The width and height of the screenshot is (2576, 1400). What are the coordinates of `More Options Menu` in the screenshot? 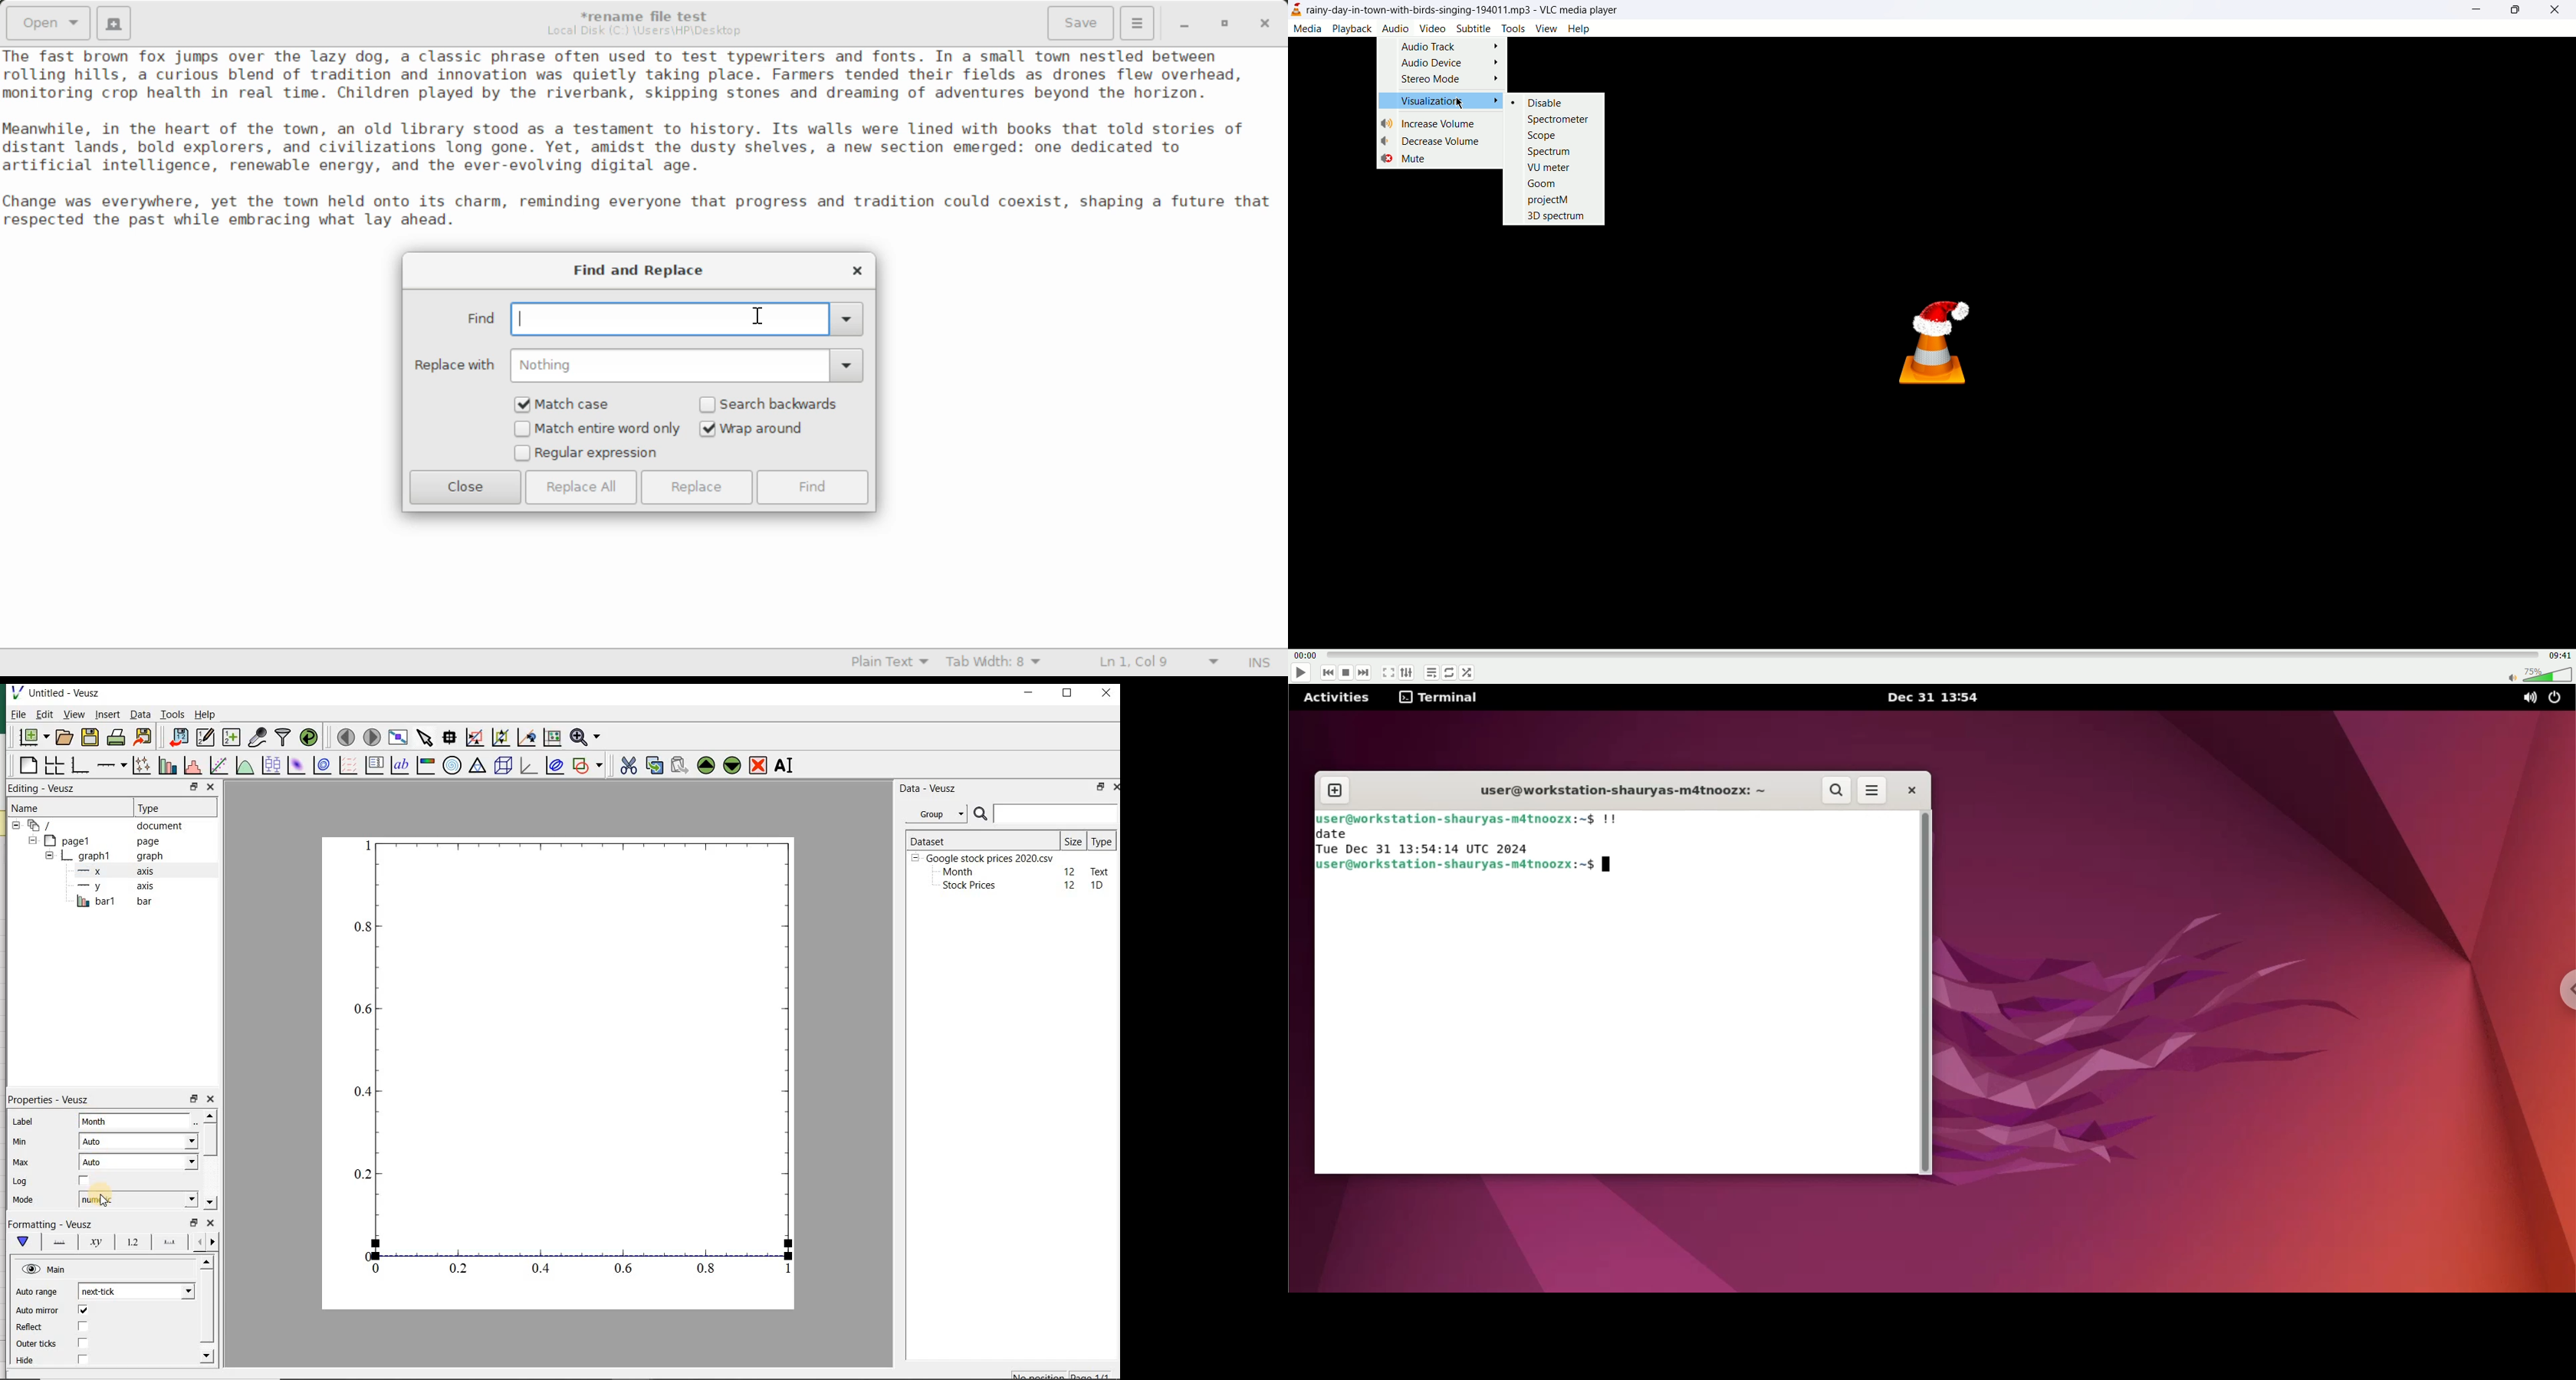 It's located at (1138, 23).